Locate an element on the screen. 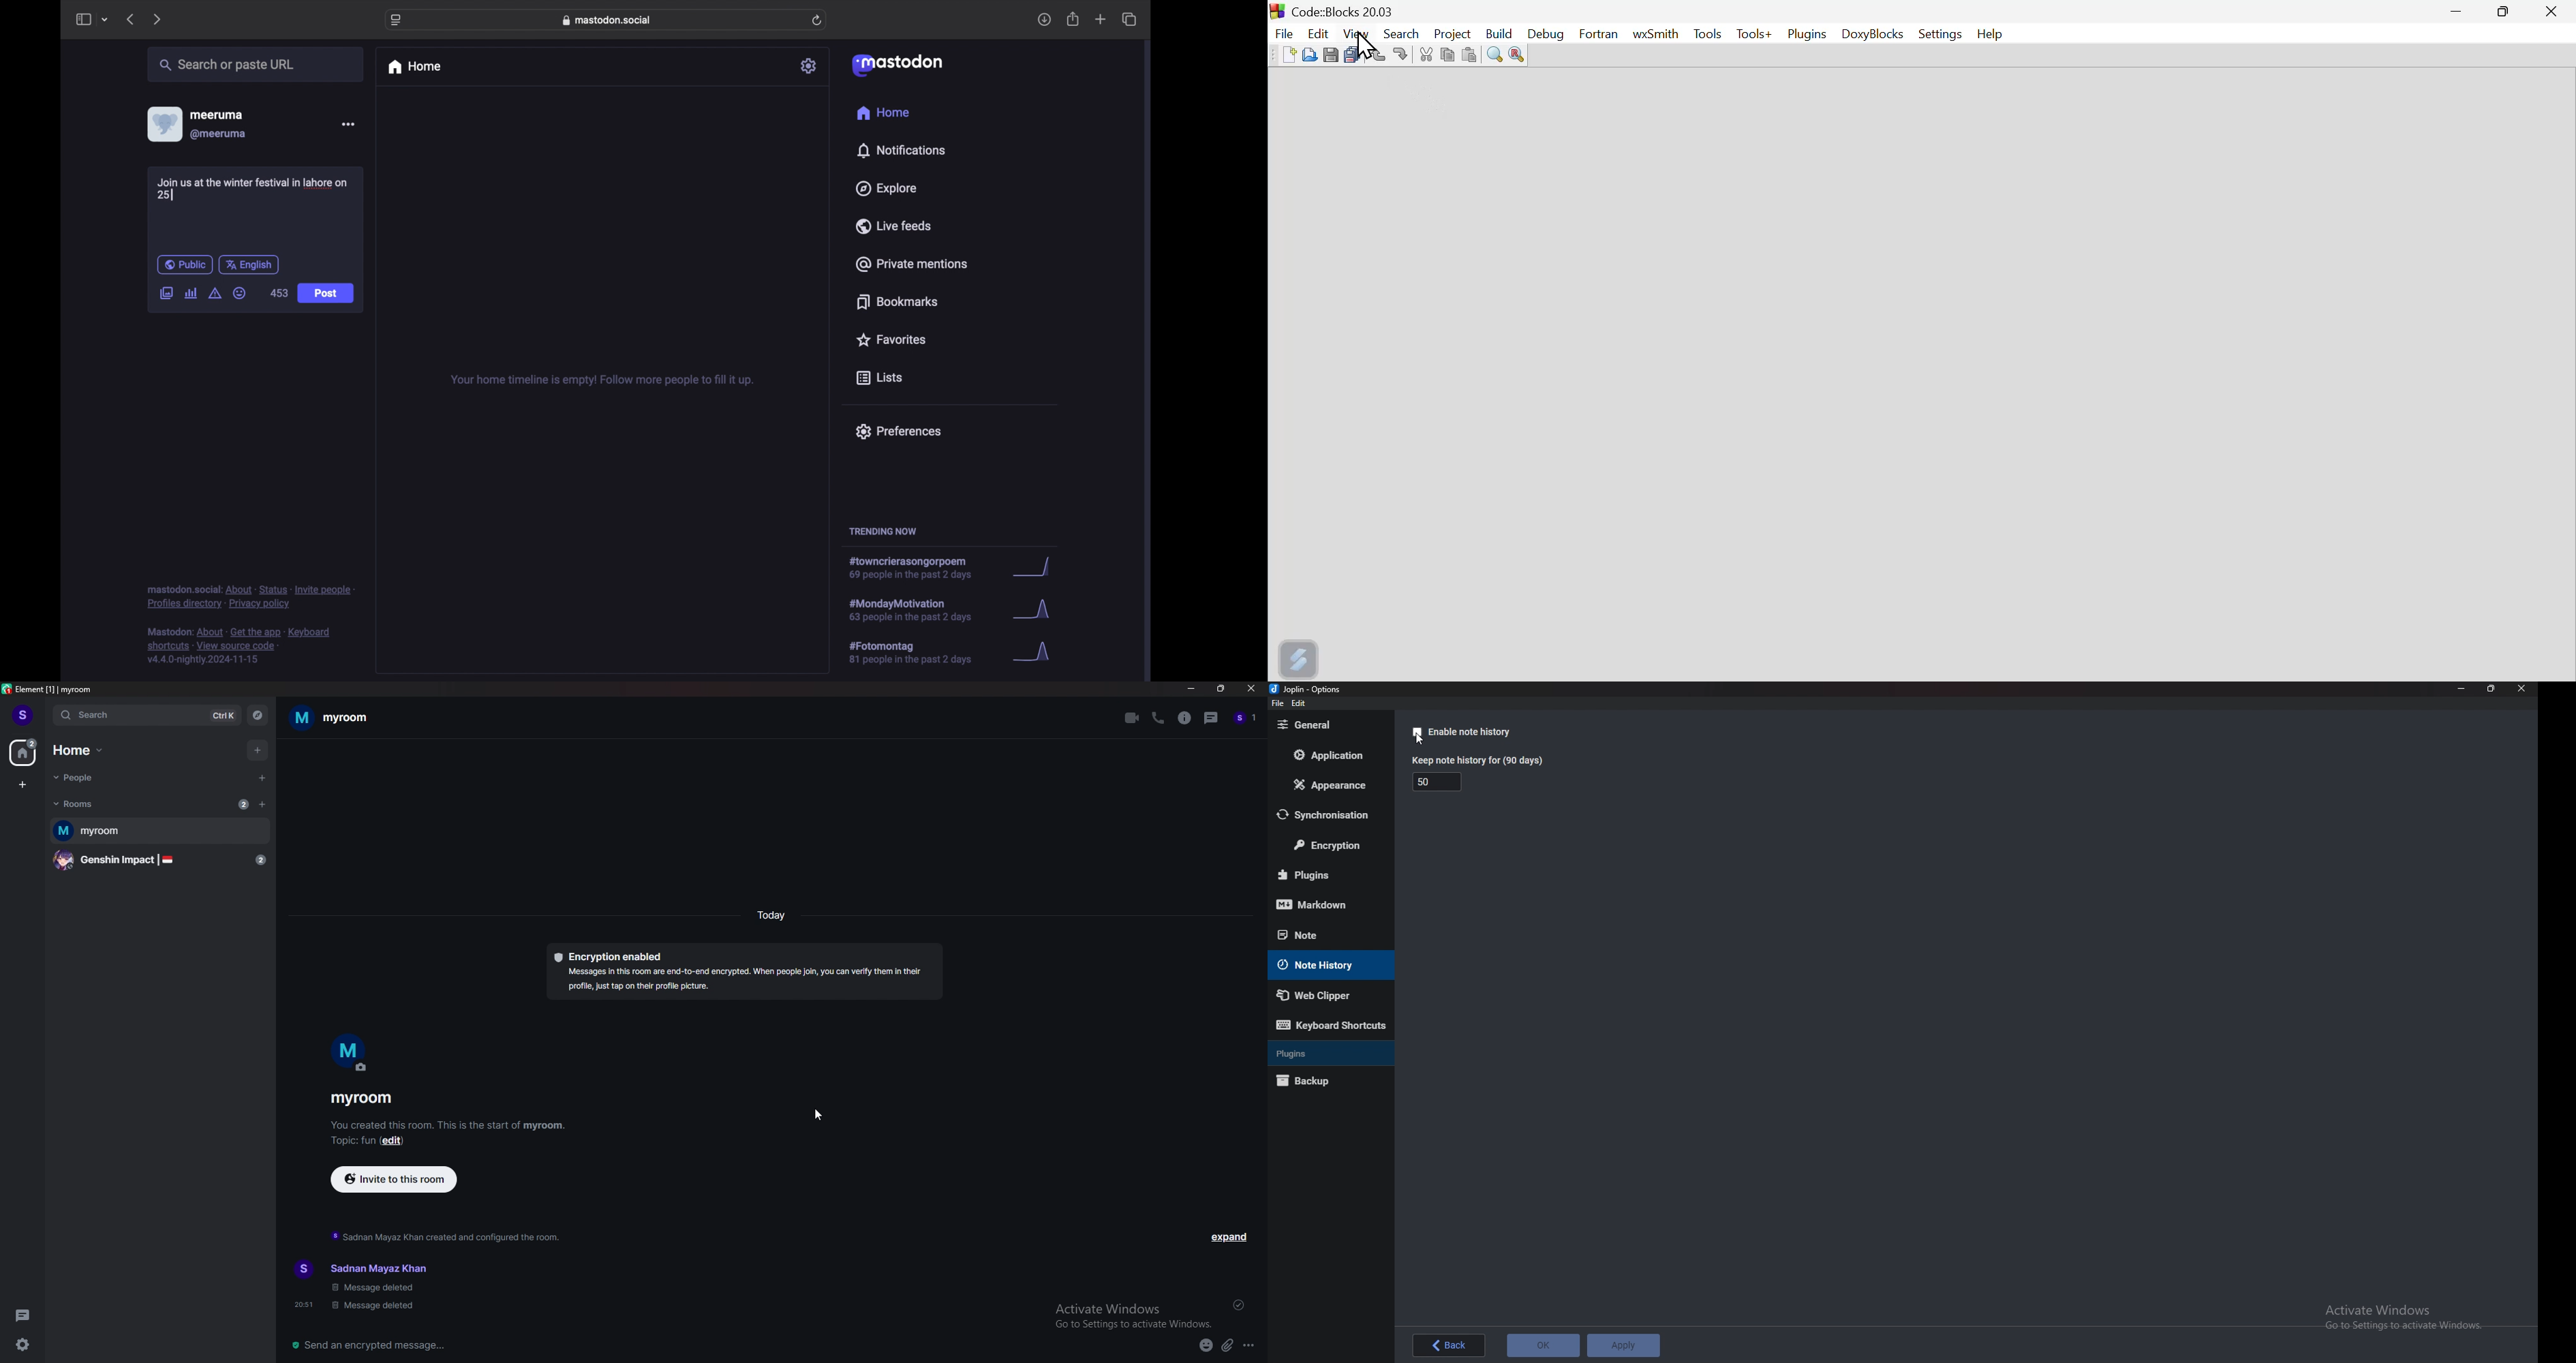 The width and height of the screenshot is (2576, 1372). preferences is located at coordinates (898, 430).